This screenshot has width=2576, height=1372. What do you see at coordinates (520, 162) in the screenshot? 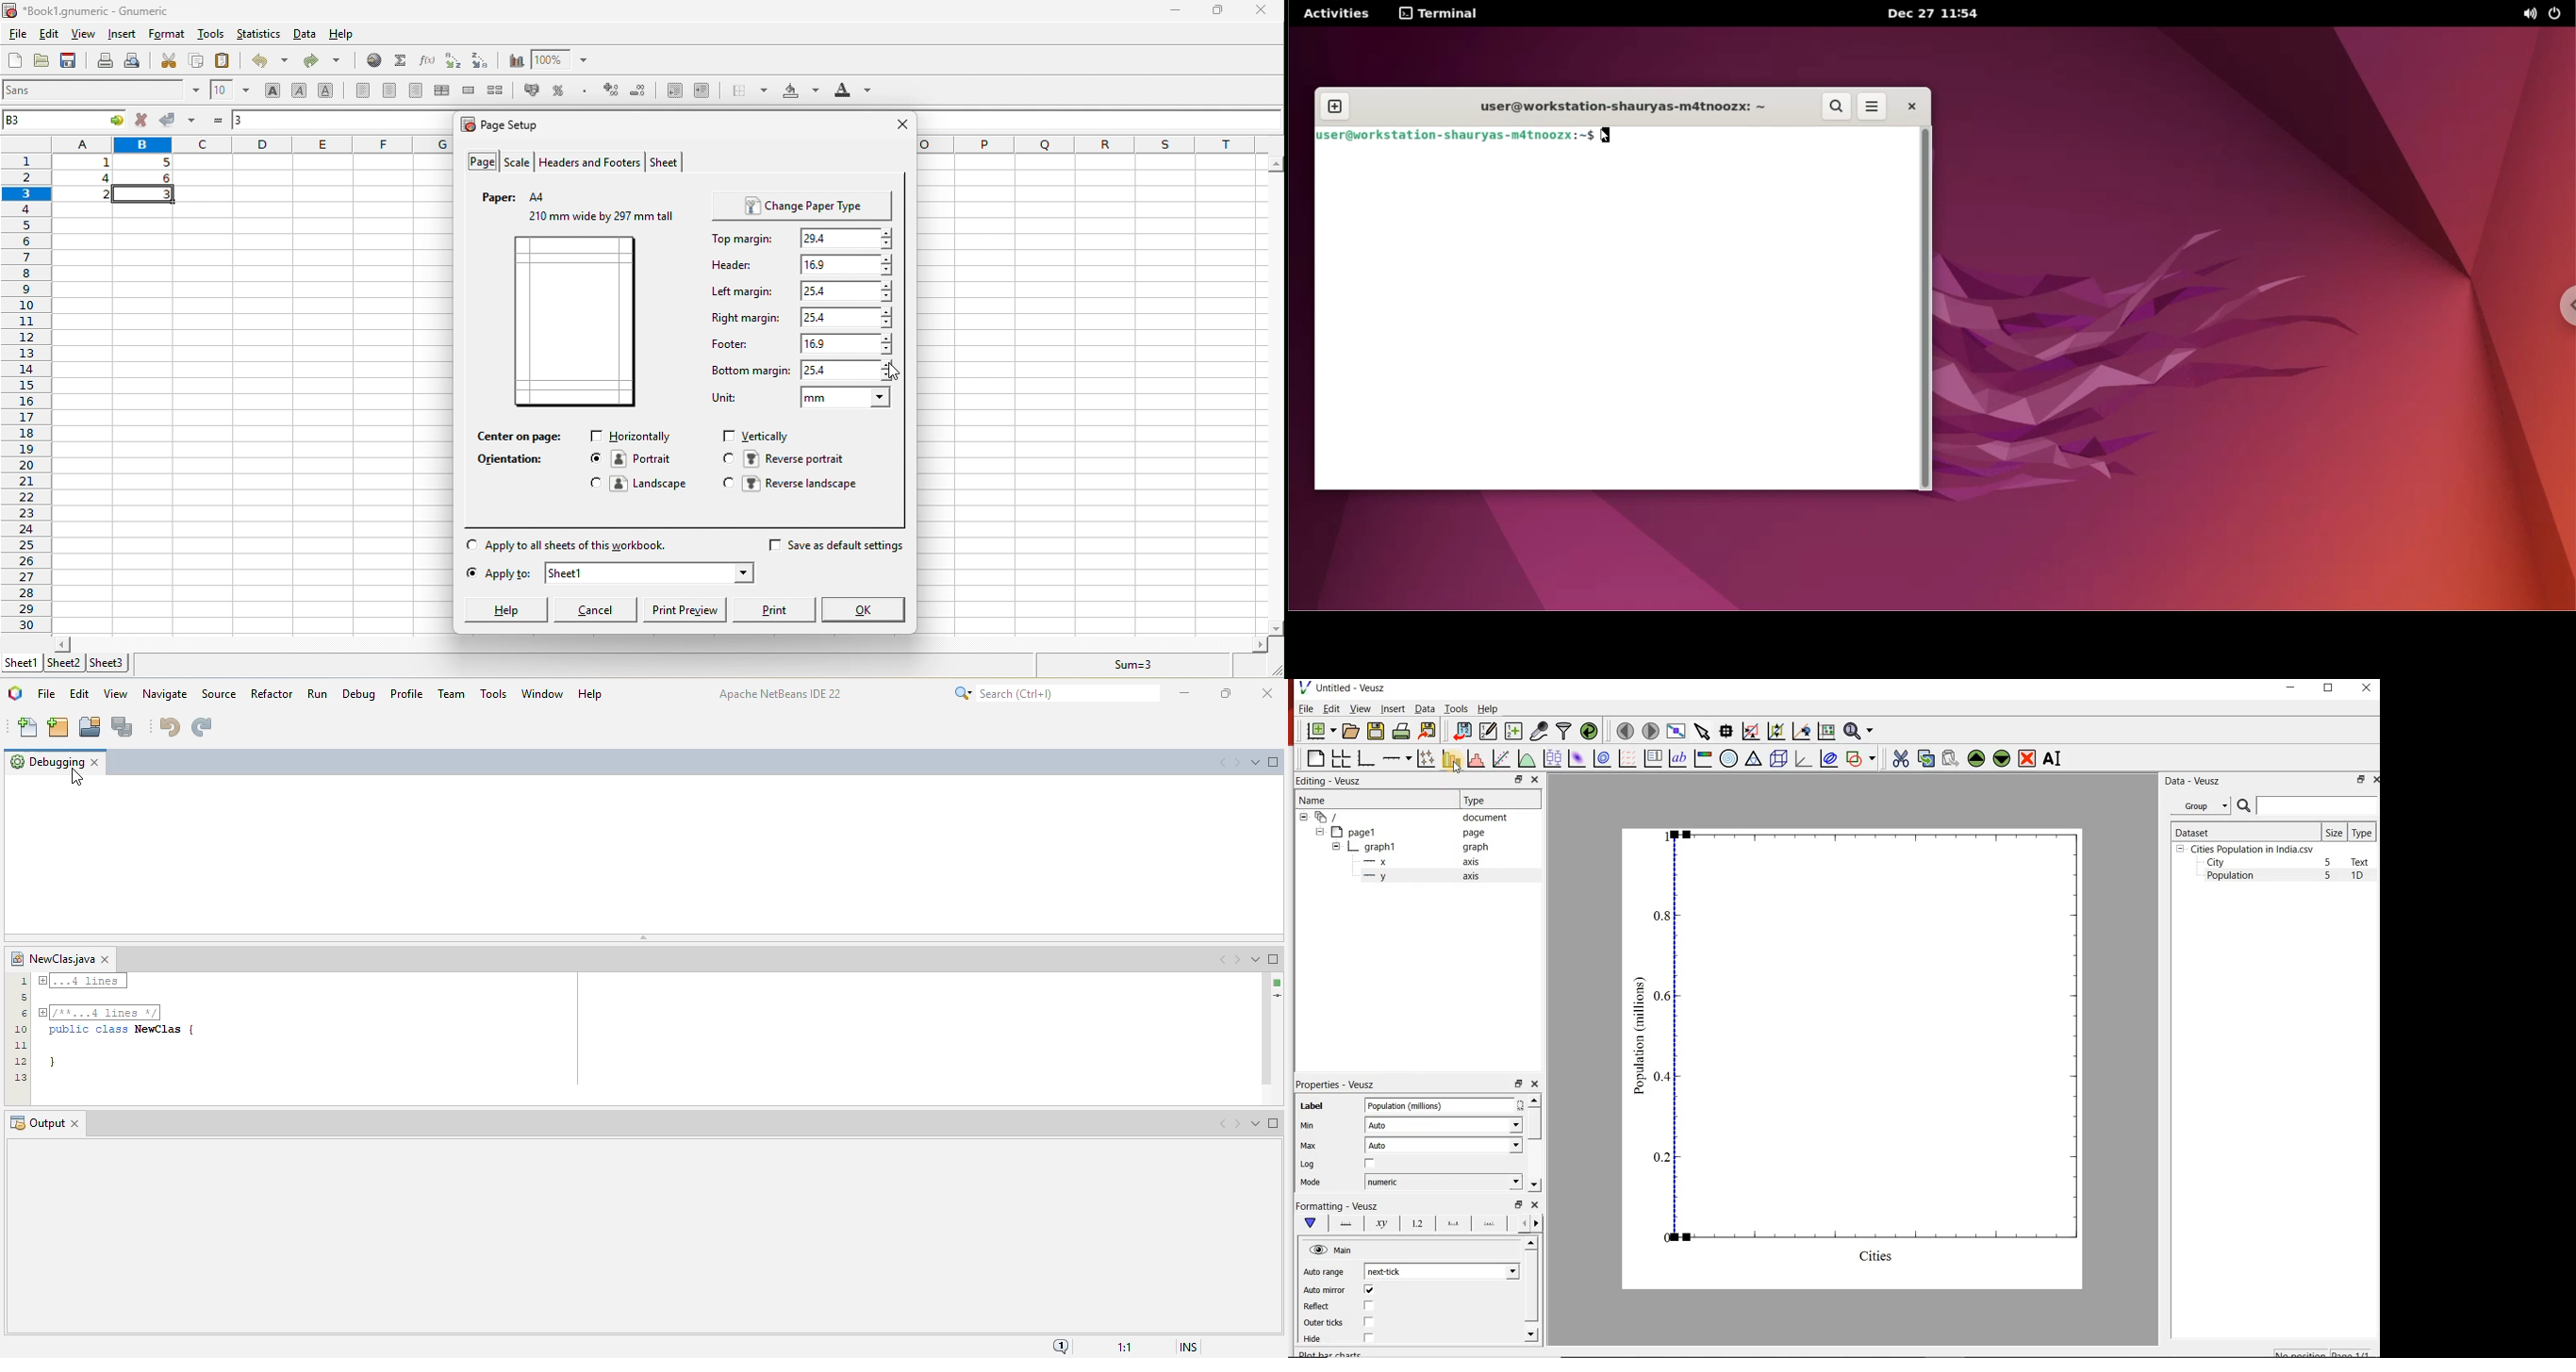
I see `scale` at bounding box center [520, 162].